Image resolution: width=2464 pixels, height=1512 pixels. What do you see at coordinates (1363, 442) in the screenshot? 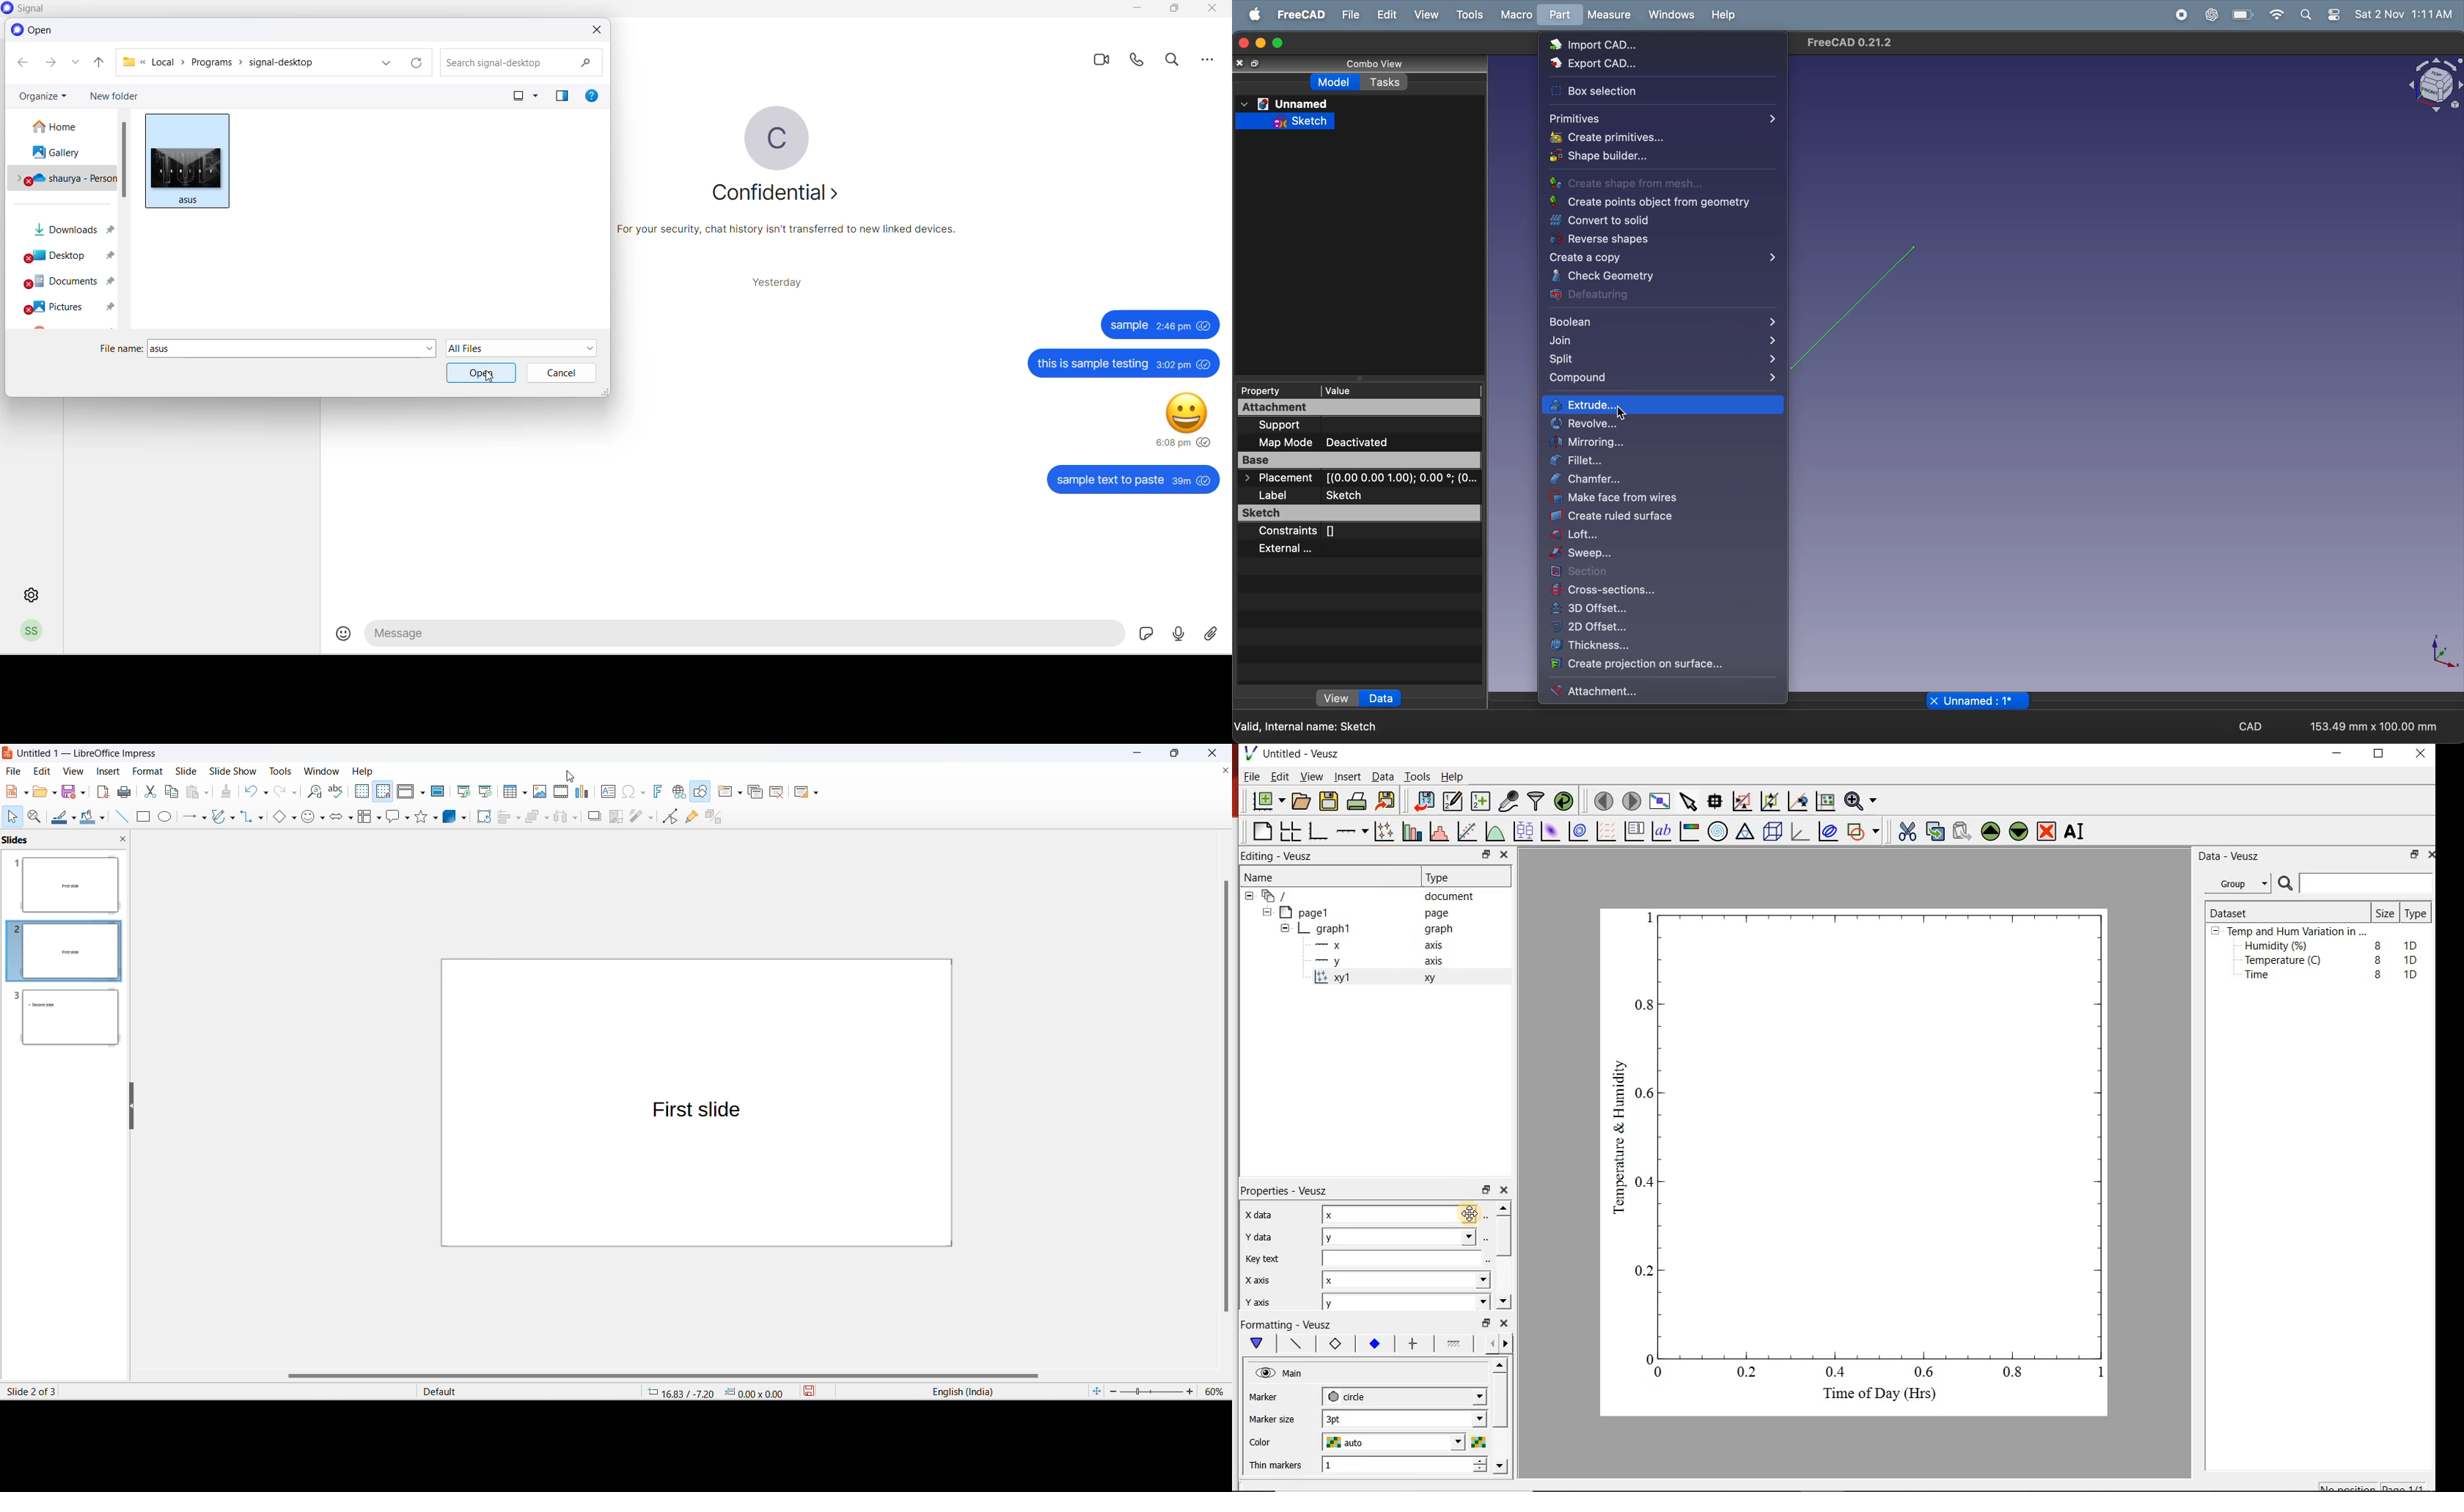
I see `deactivated` at bounding box center [1363, 442].